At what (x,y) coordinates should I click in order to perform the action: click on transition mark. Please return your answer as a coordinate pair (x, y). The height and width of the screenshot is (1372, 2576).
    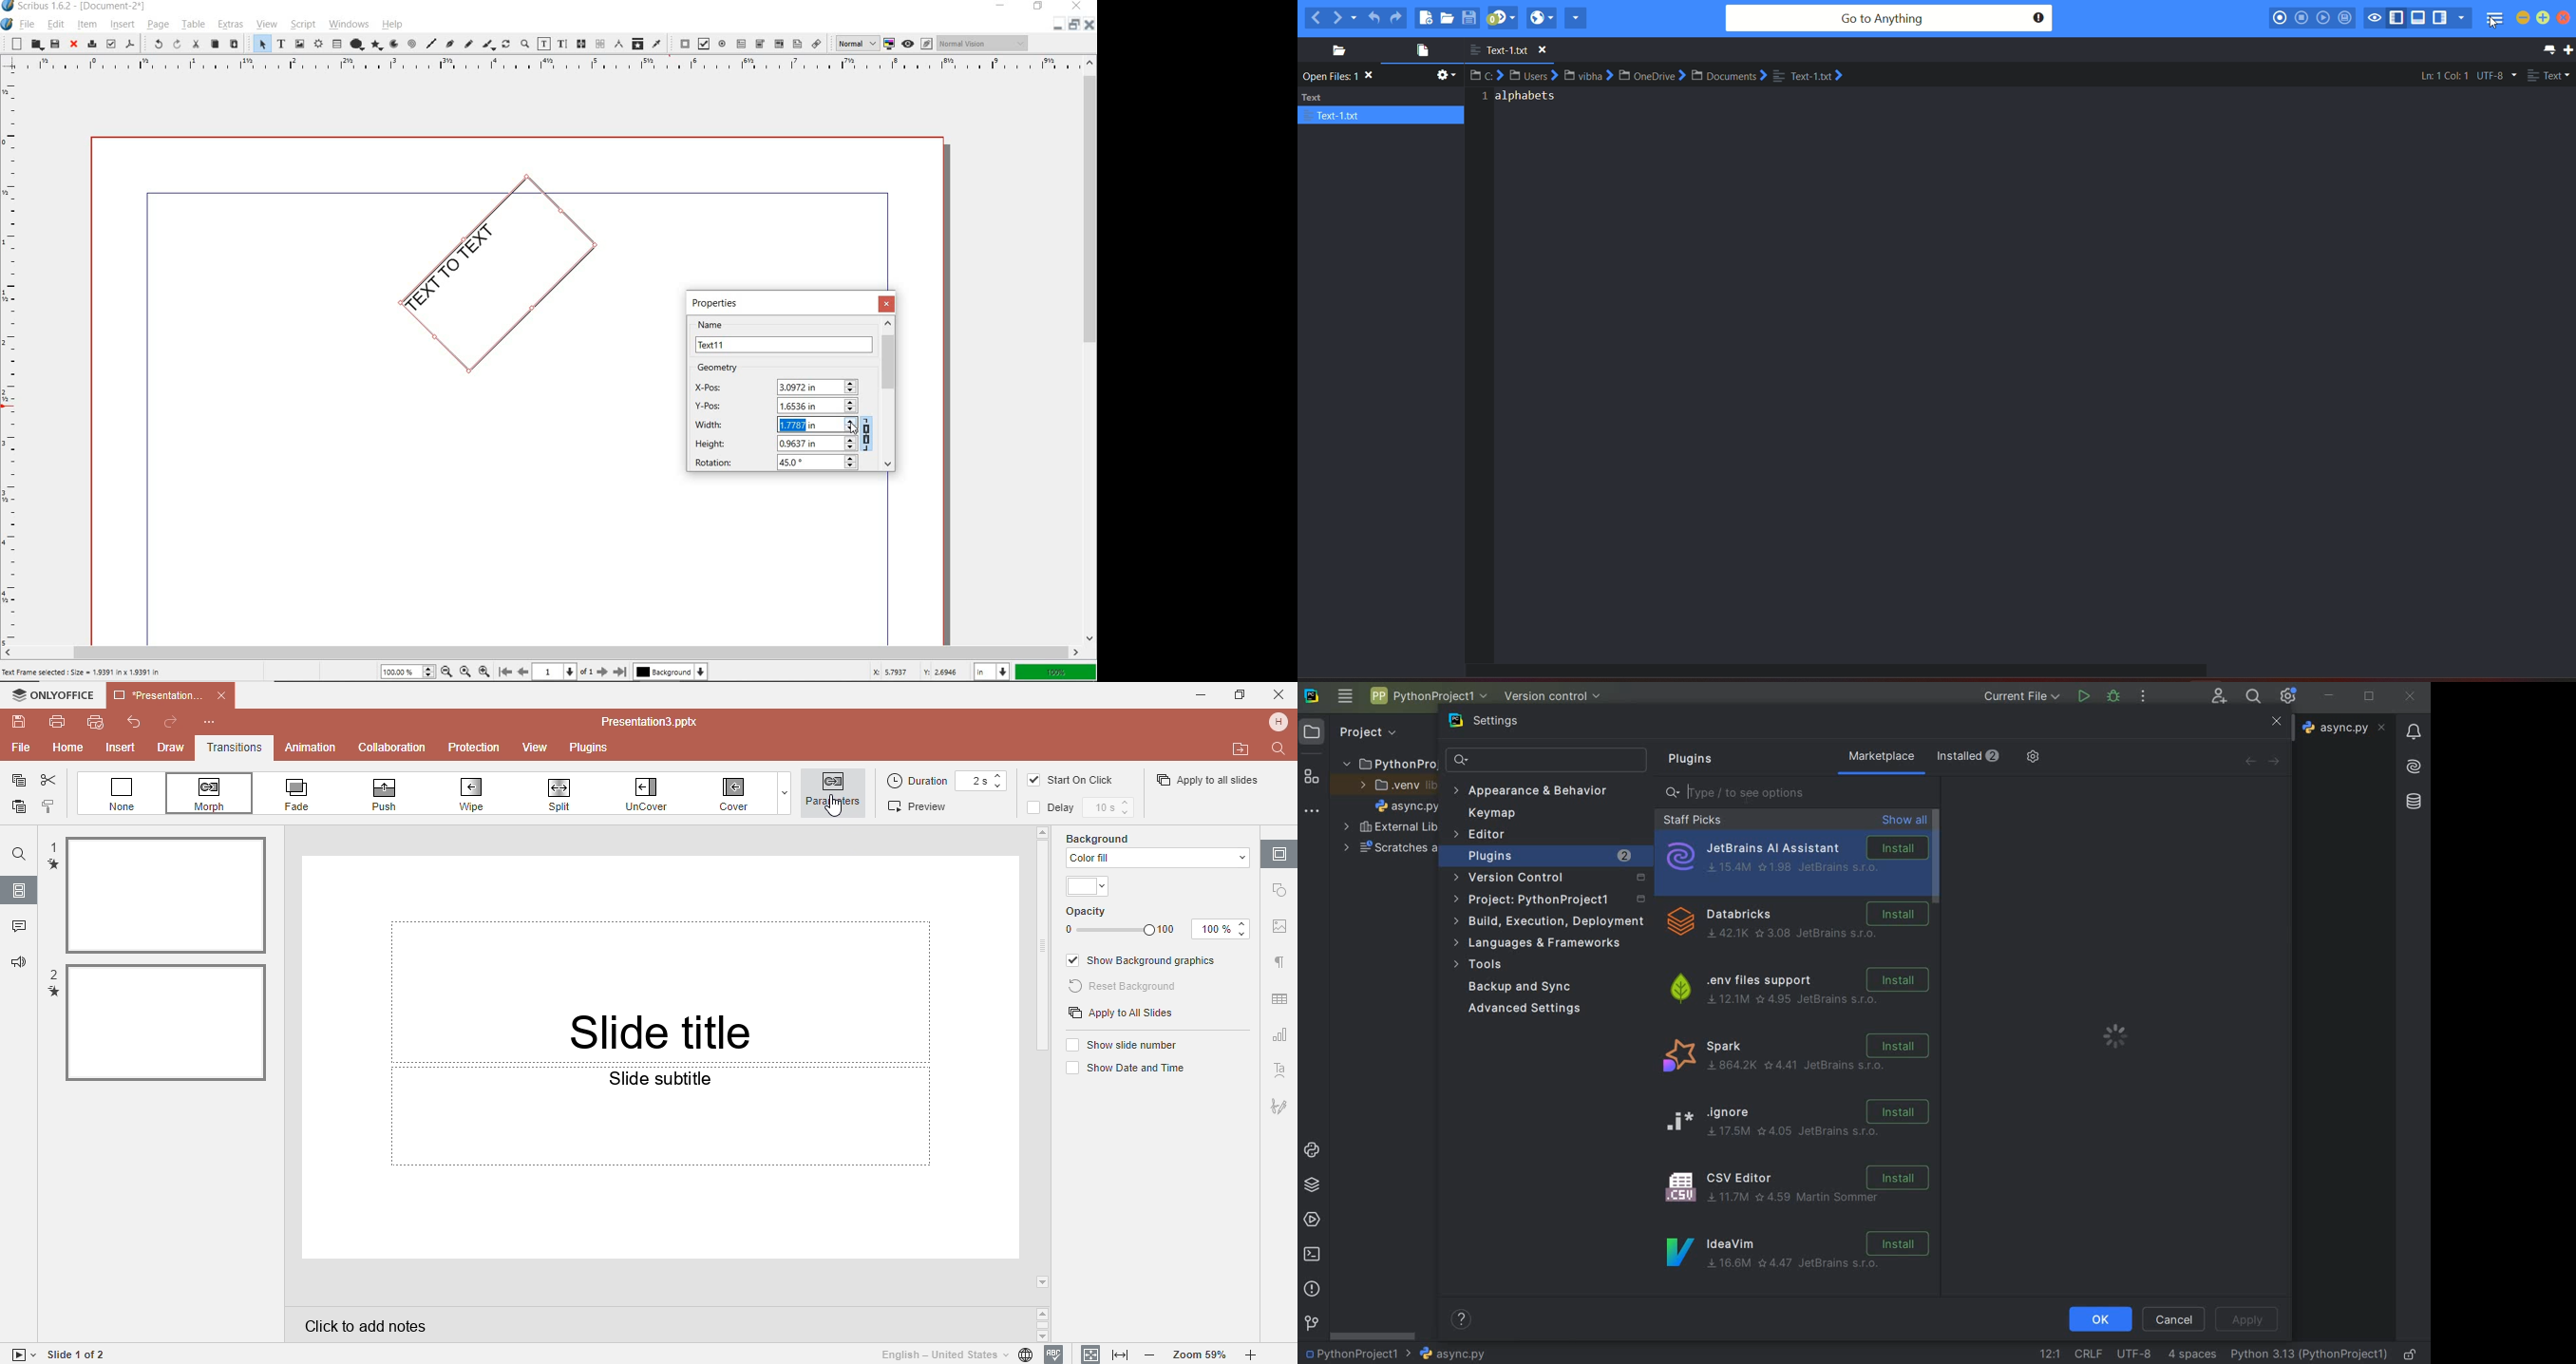
    Looking at the image, I should click on (54, 994).